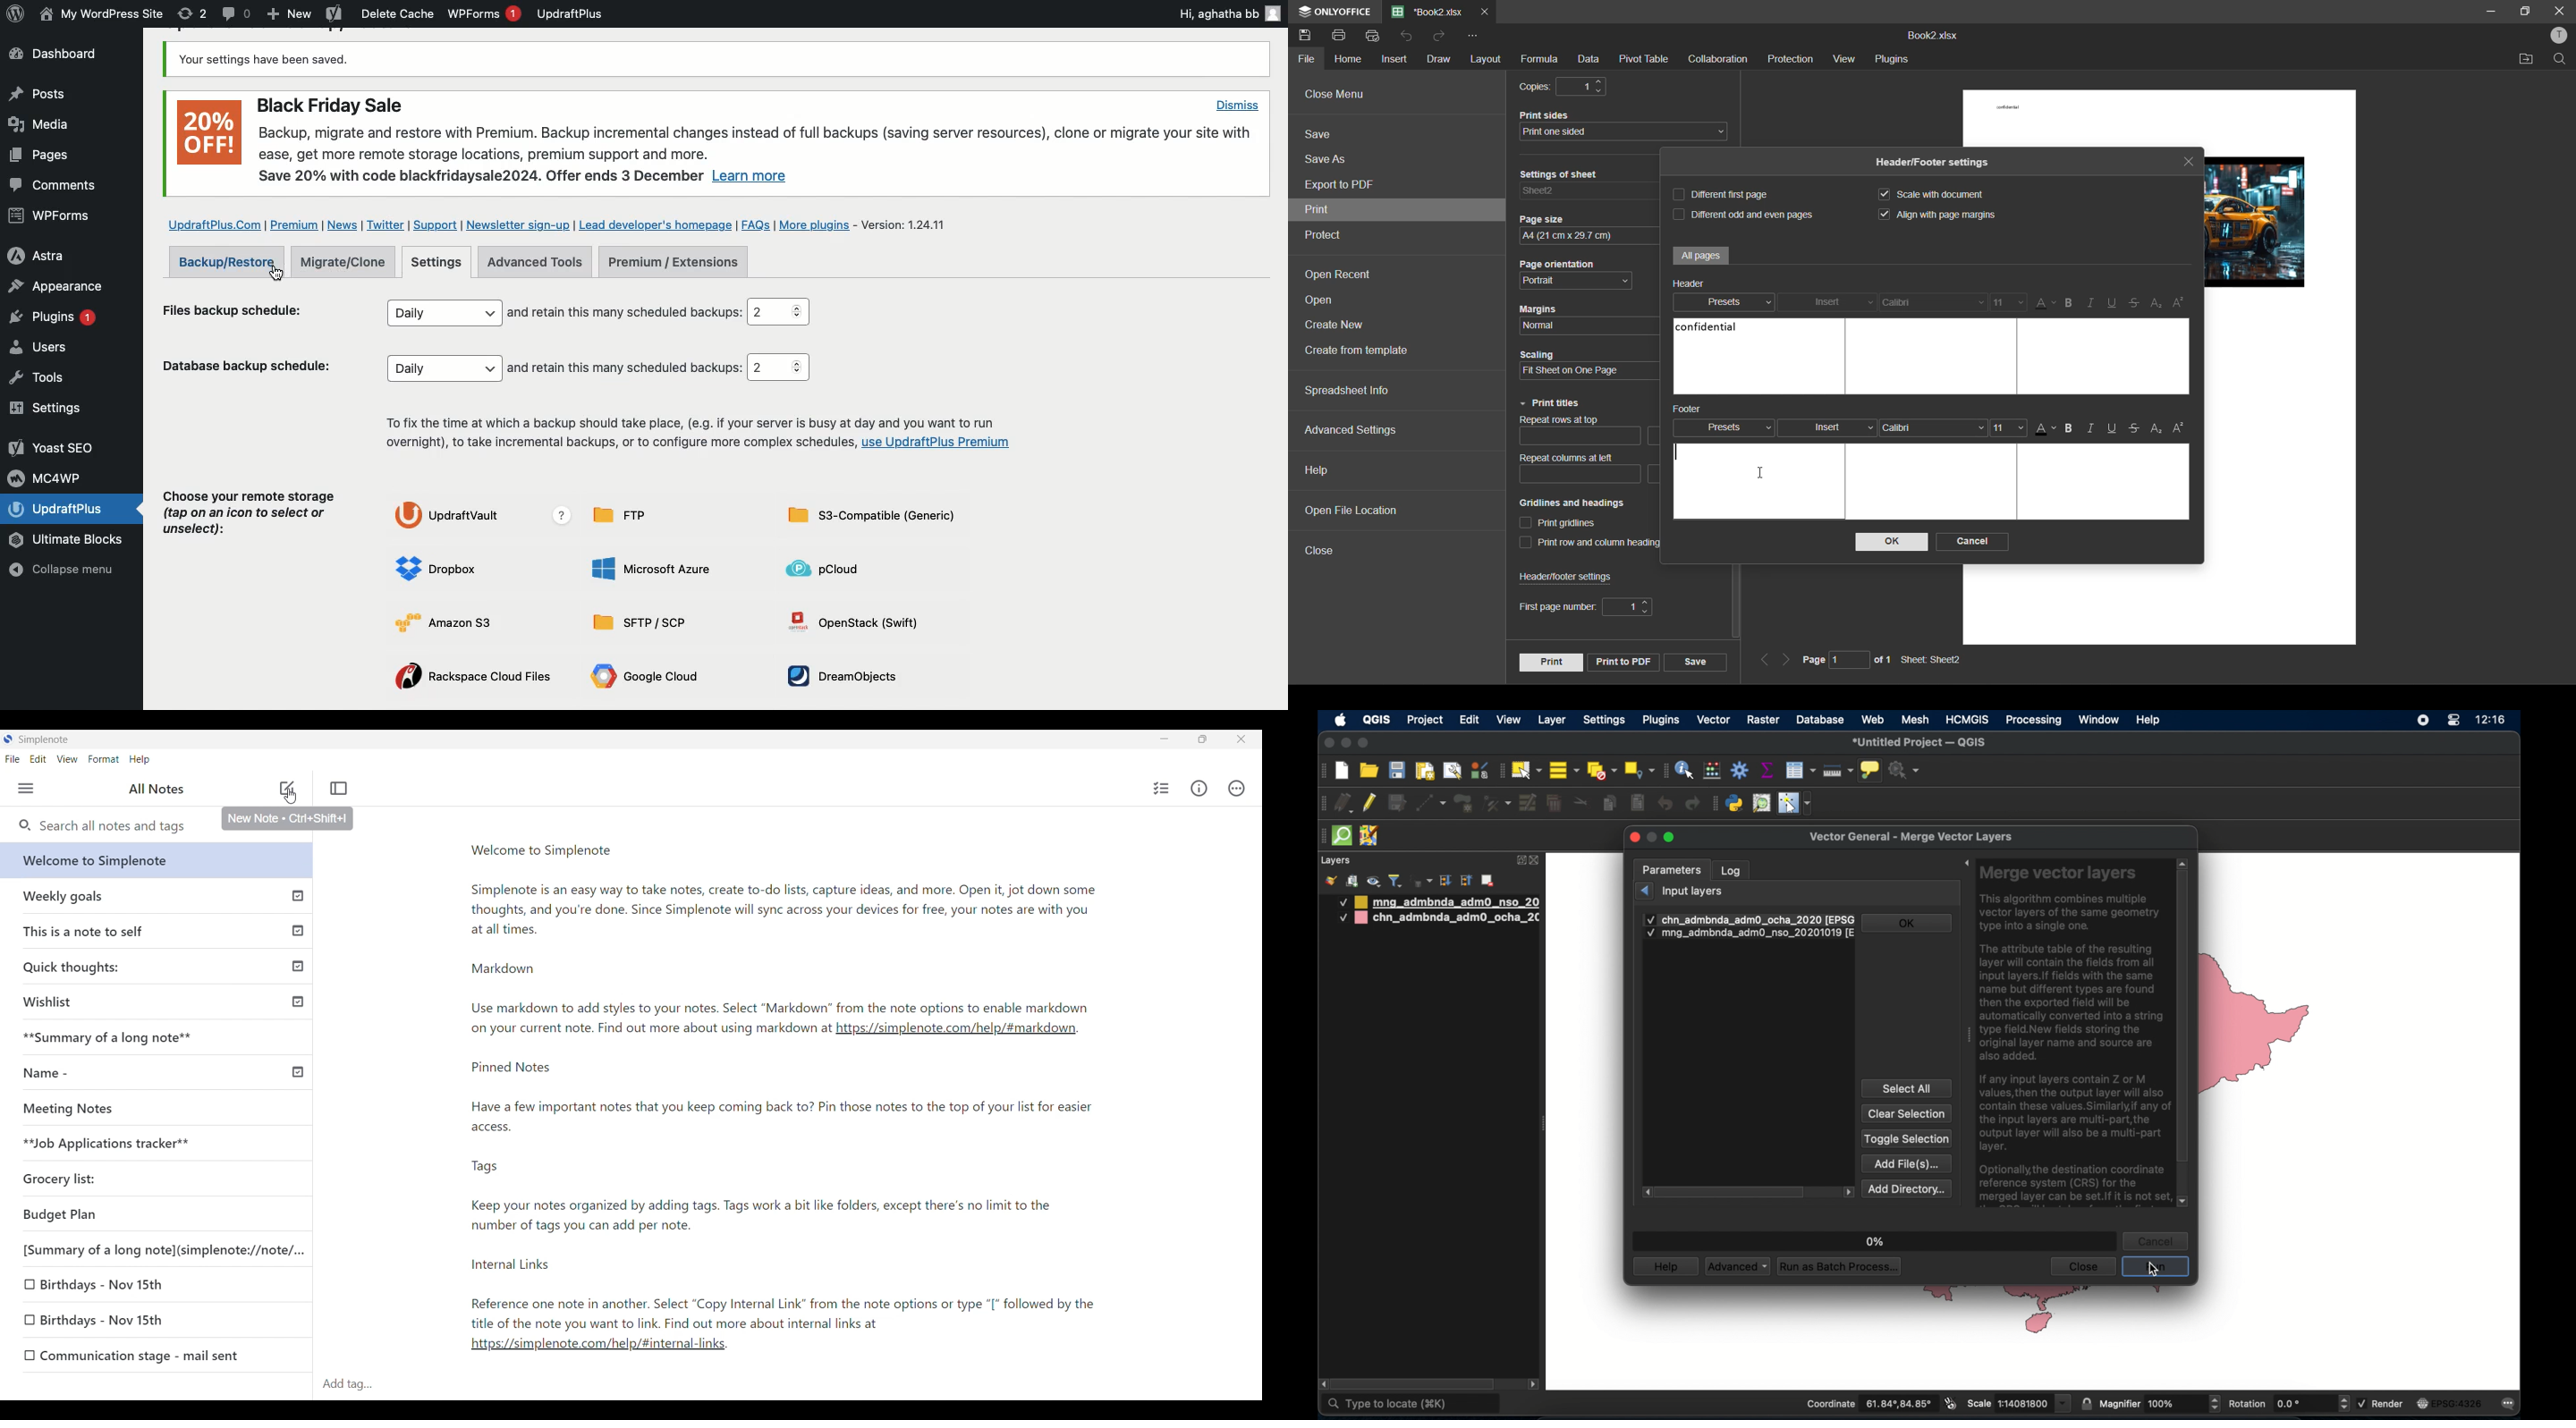 The image size is (2576, 1428). I want to click on show statistical summary, so click(1766, 770).